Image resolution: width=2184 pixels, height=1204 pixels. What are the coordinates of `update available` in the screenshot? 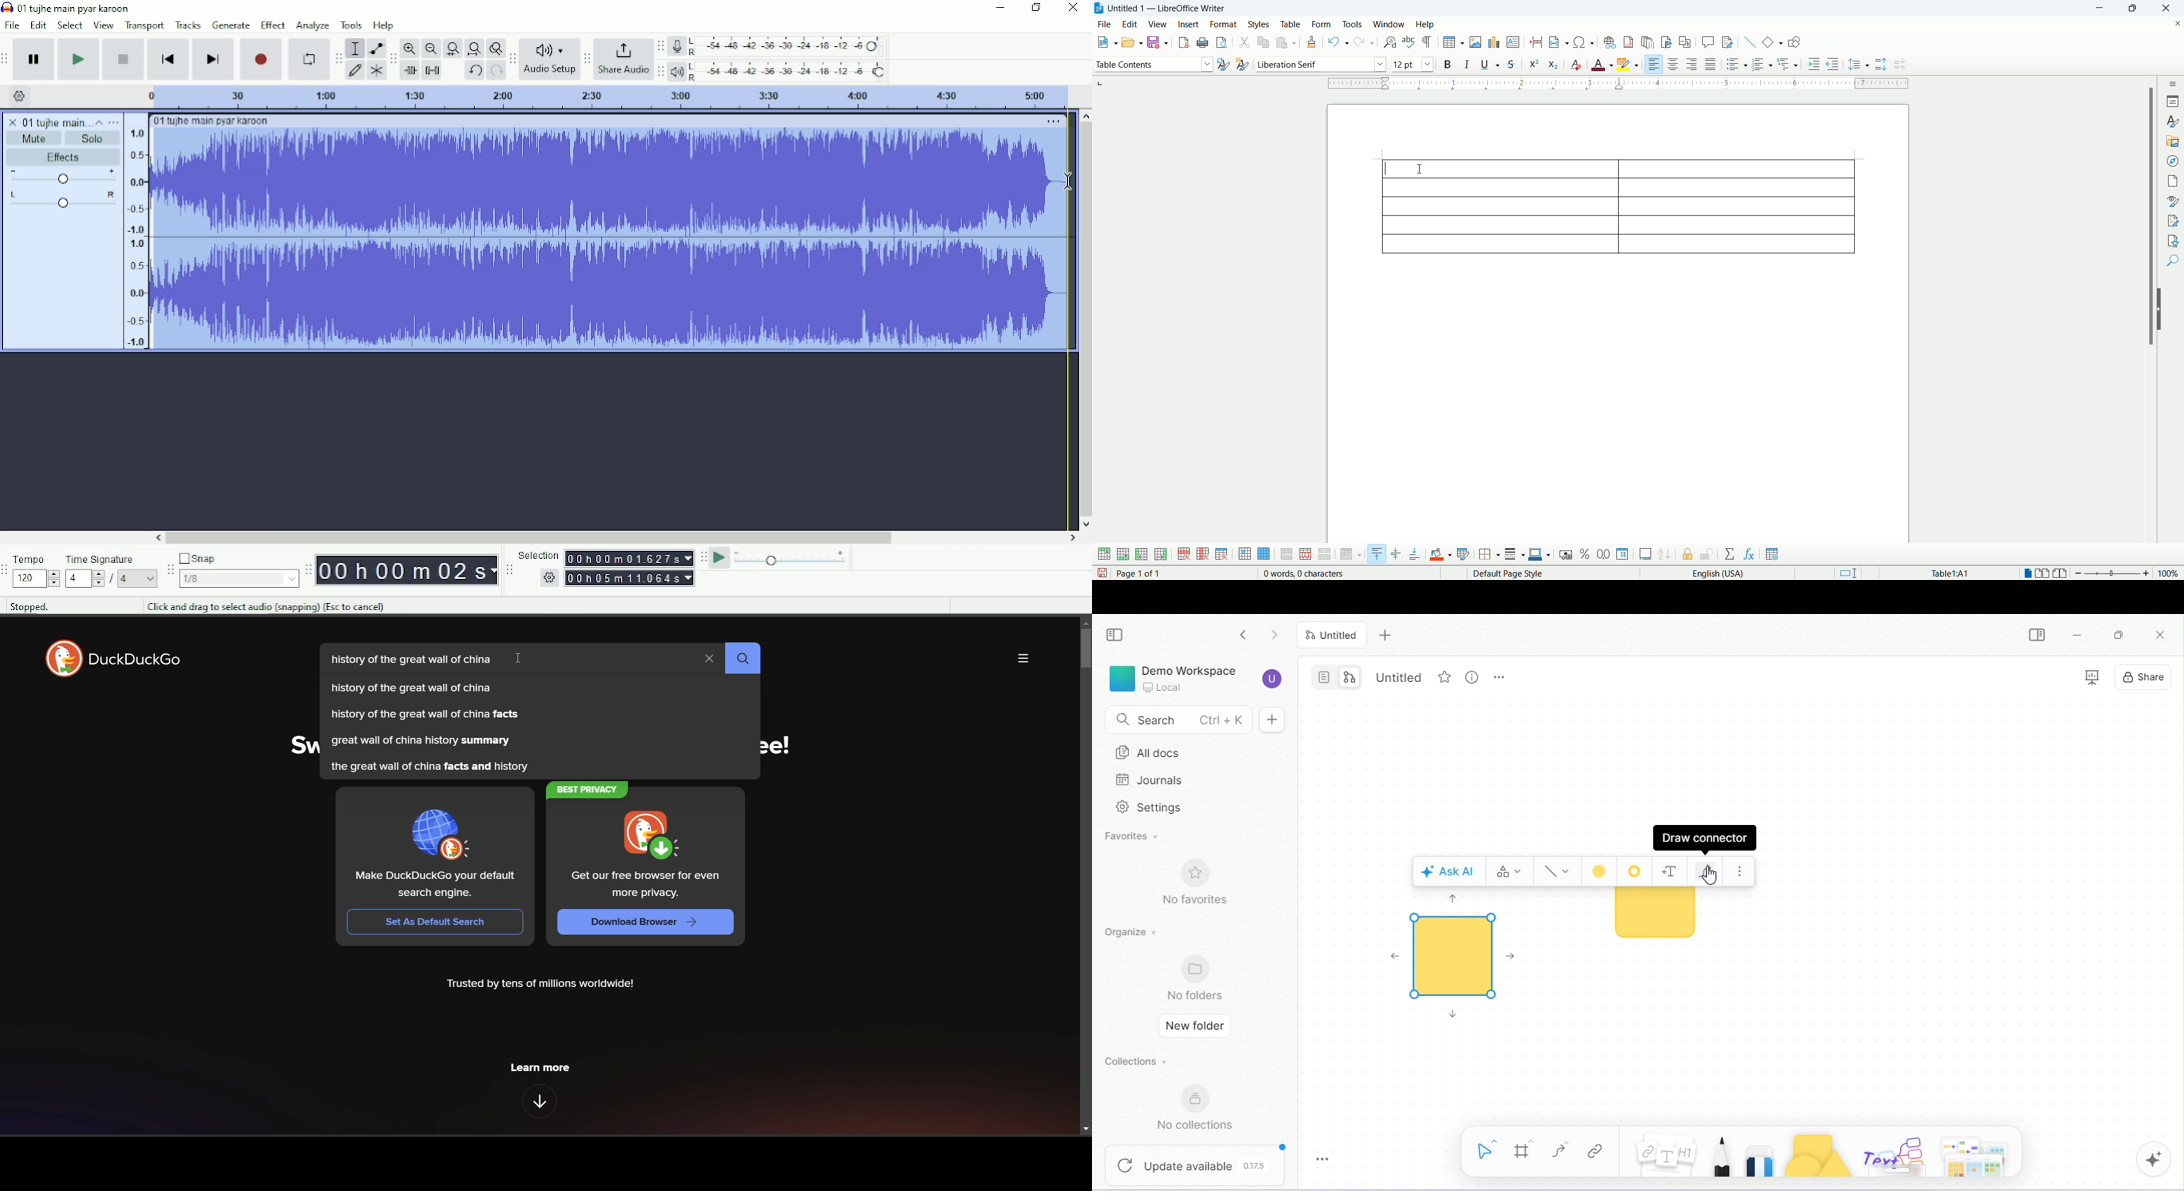 It's located at (1197, 1164).